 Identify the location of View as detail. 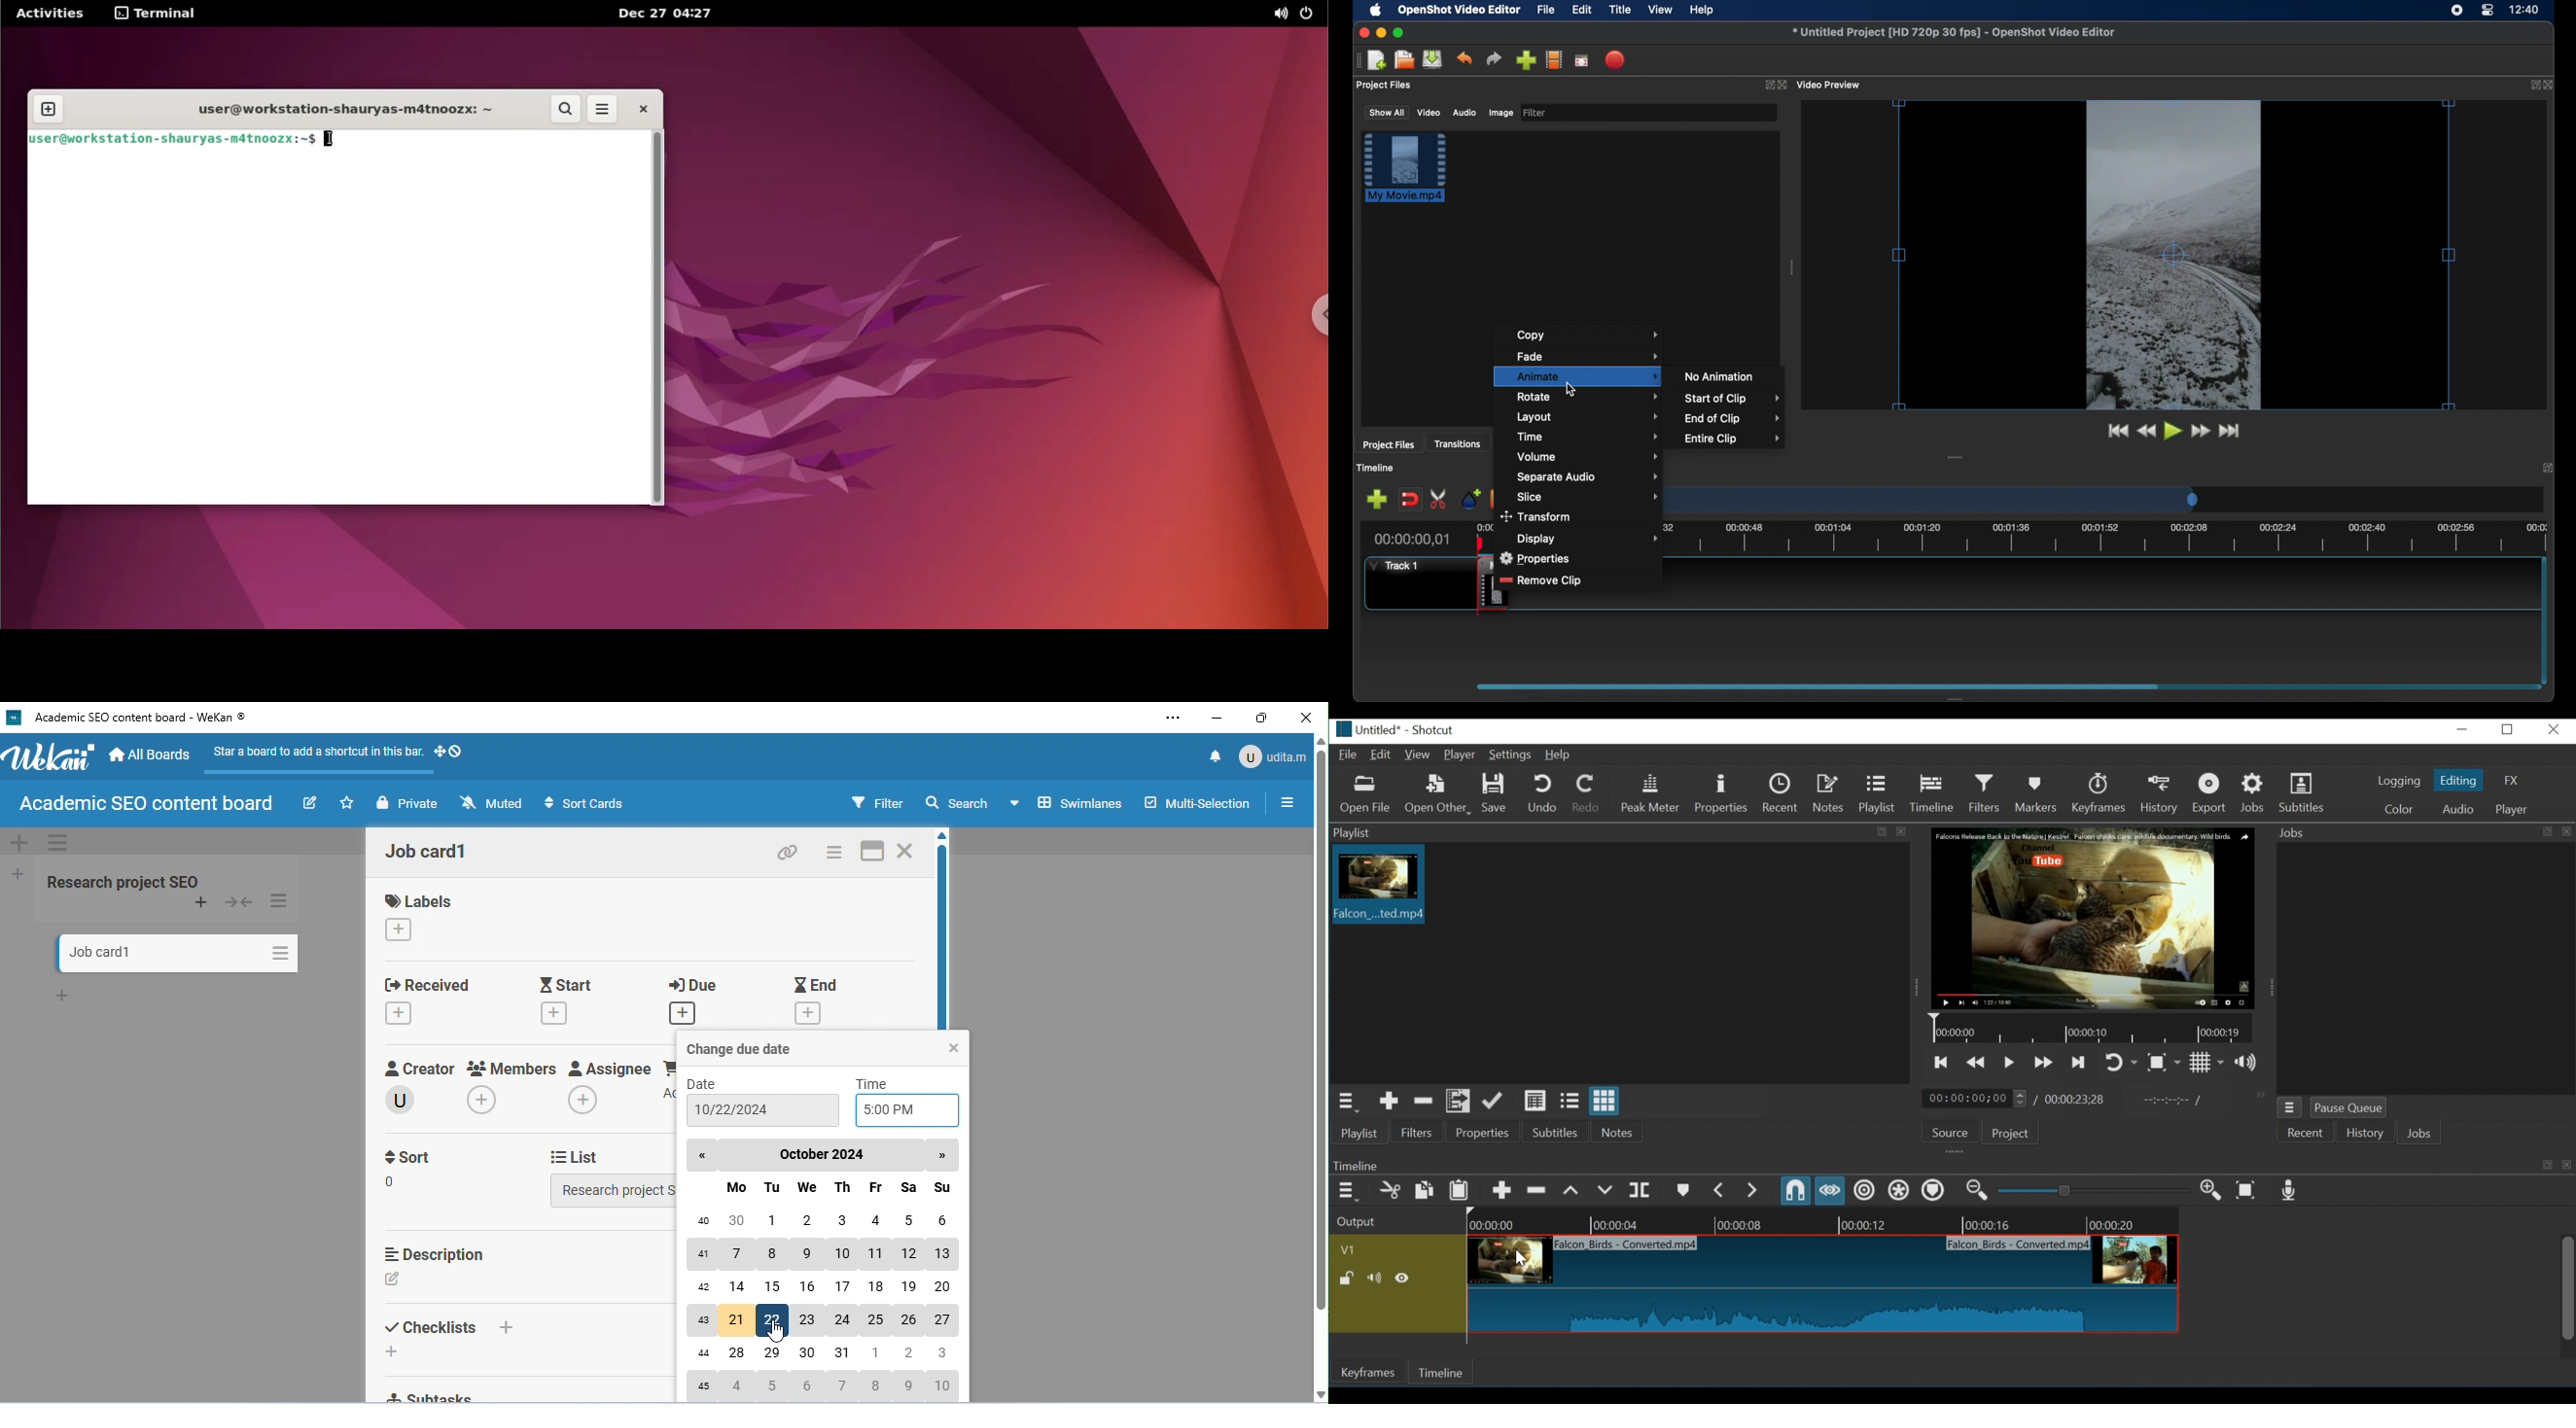
(1536, 1101).